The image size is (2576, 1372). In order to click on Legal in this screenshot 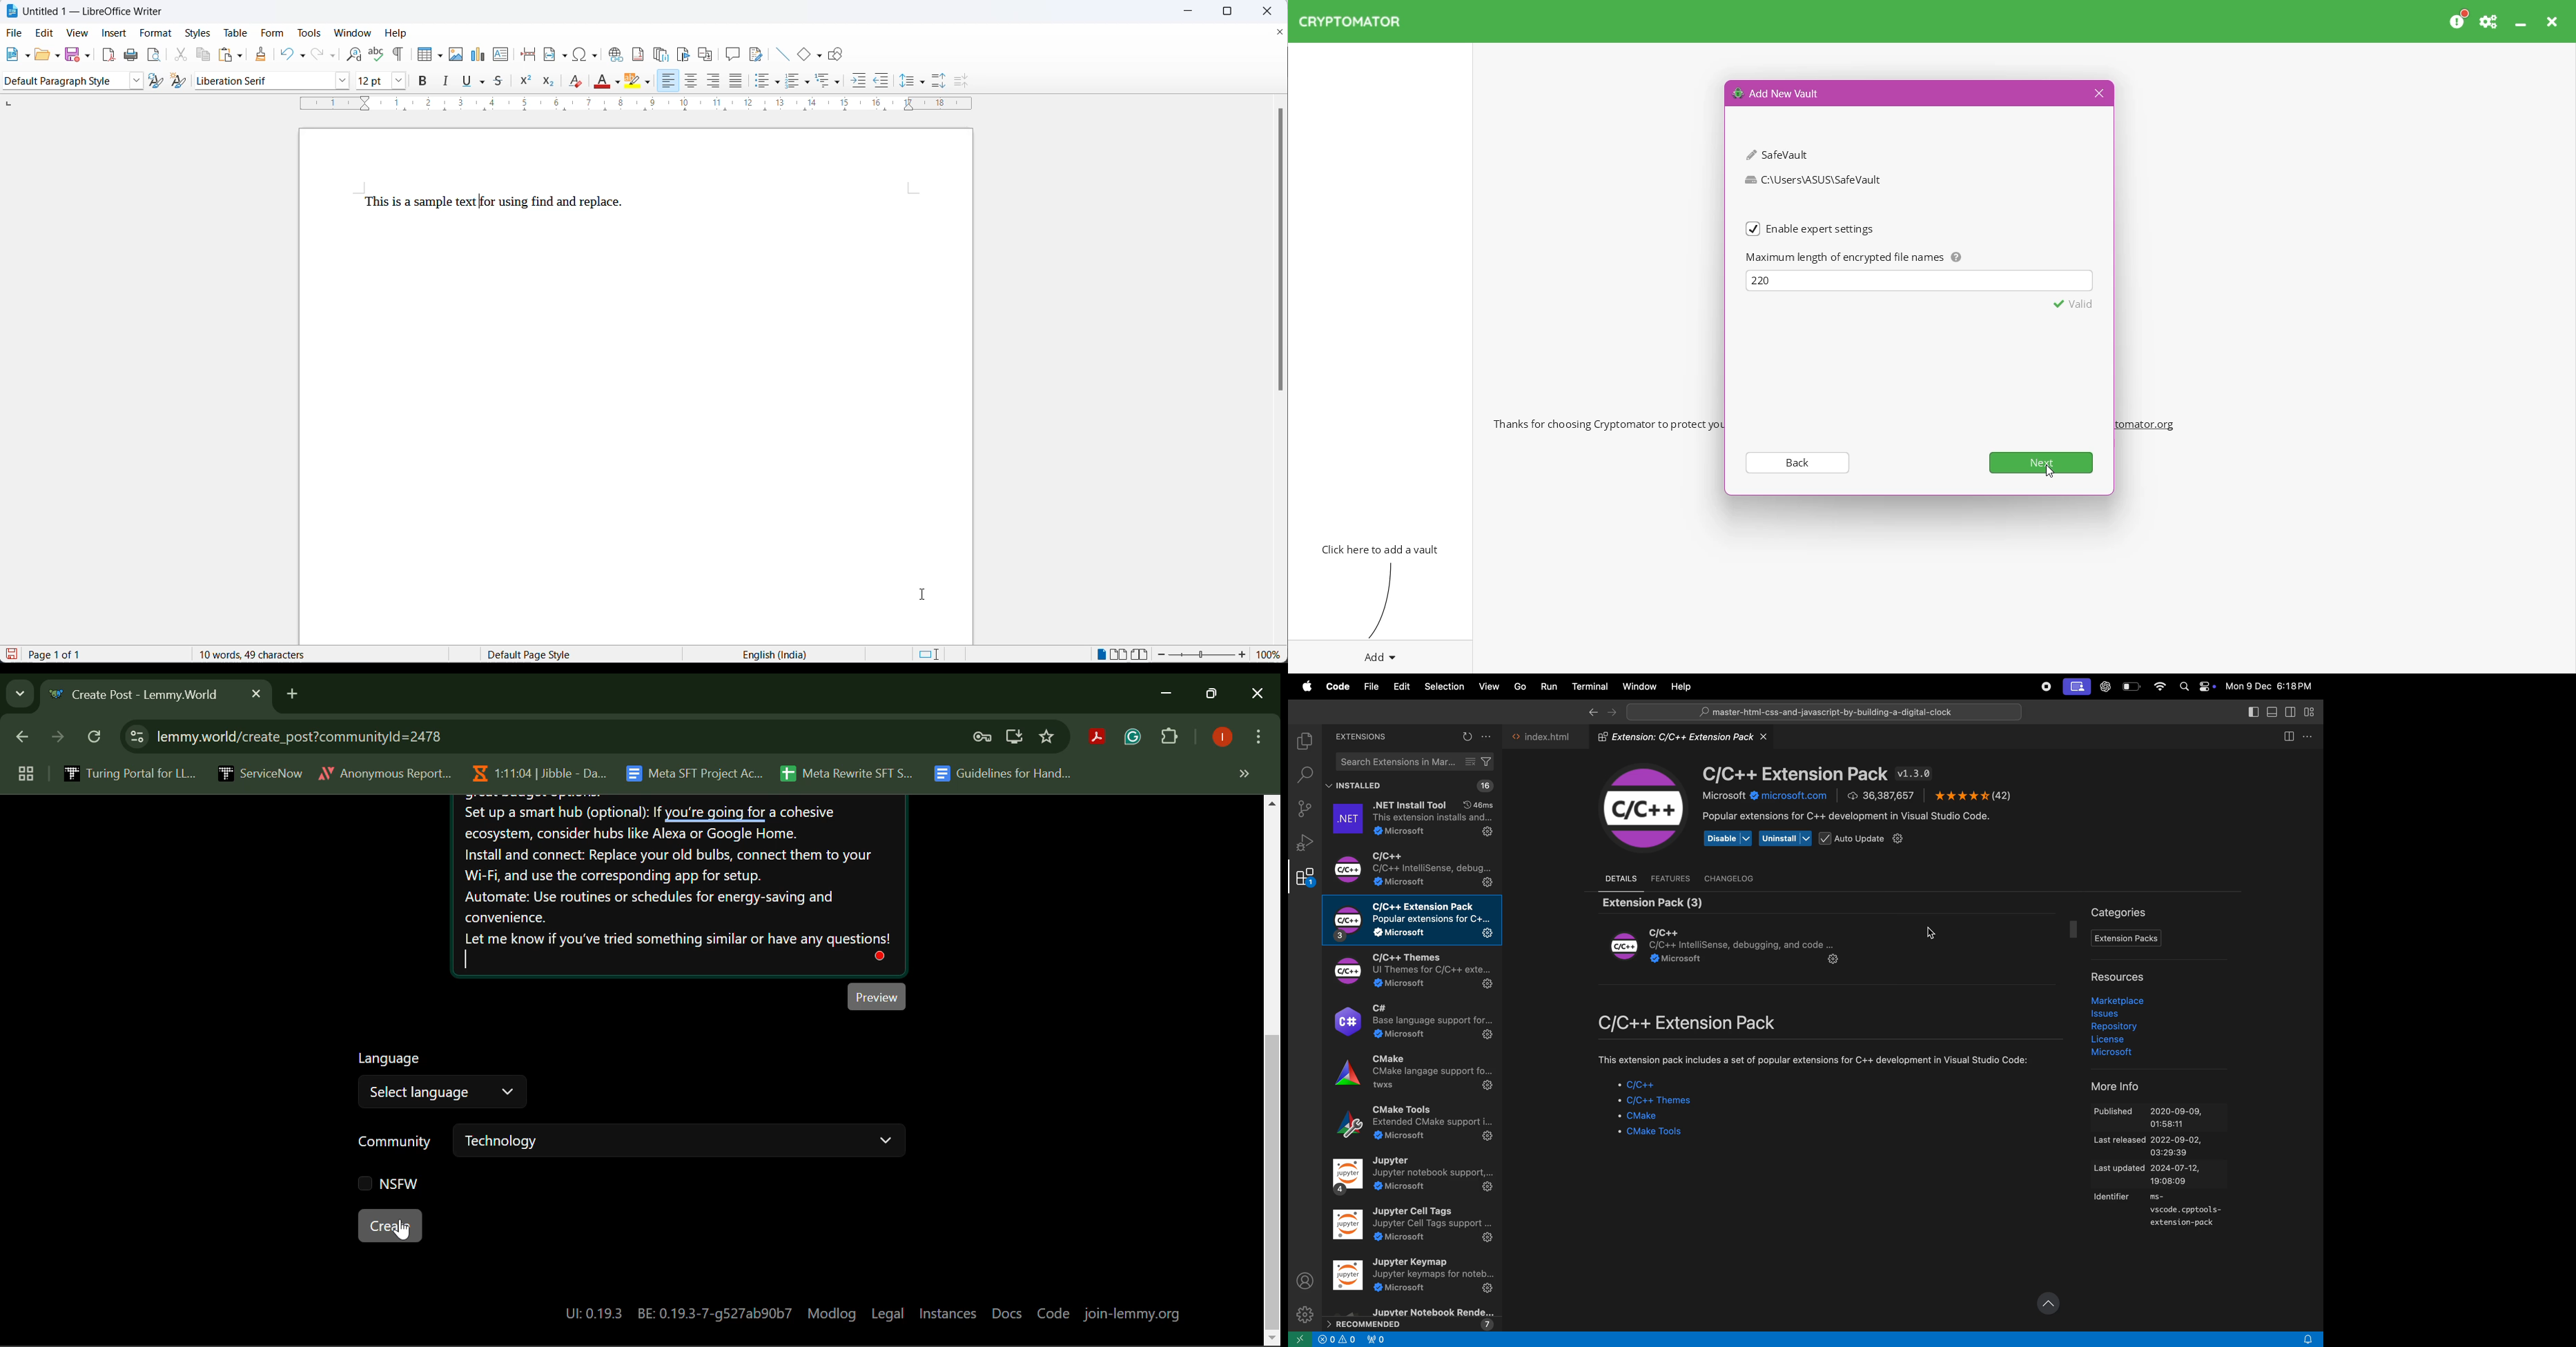, I will do `click(888, 1310)`.